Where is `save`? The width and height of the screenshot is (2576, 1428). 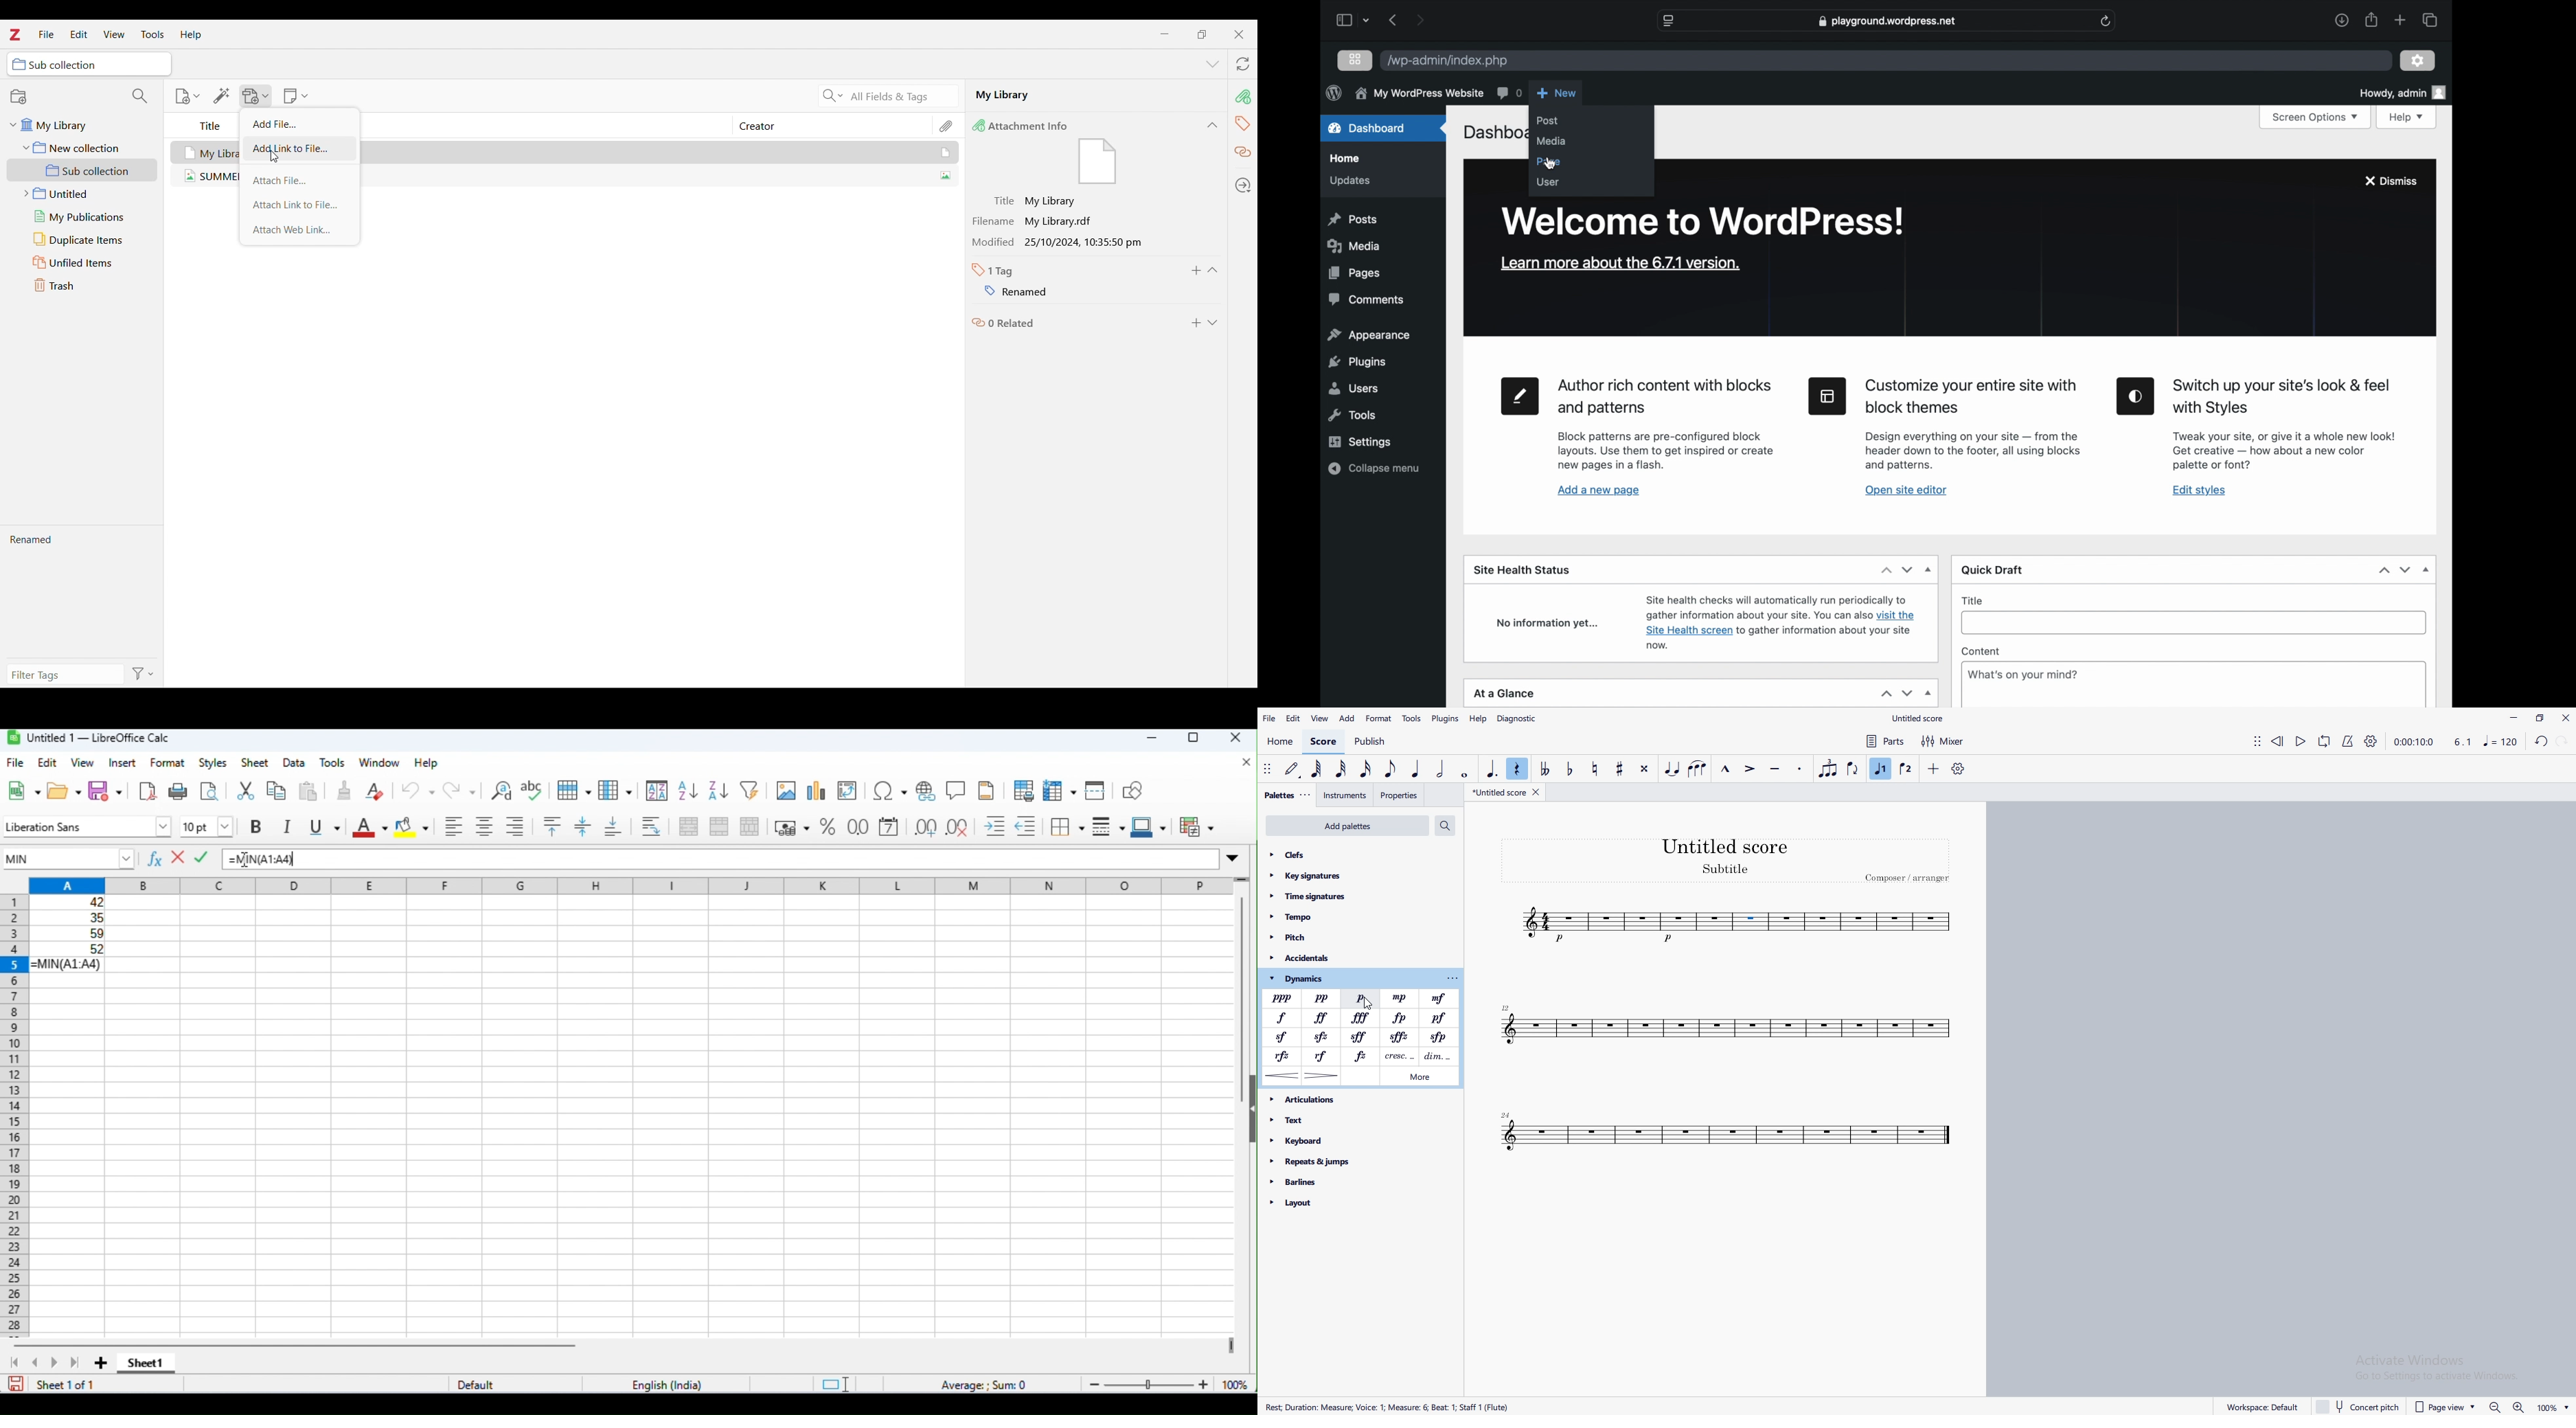
save is located at coordinates (14, 1384).